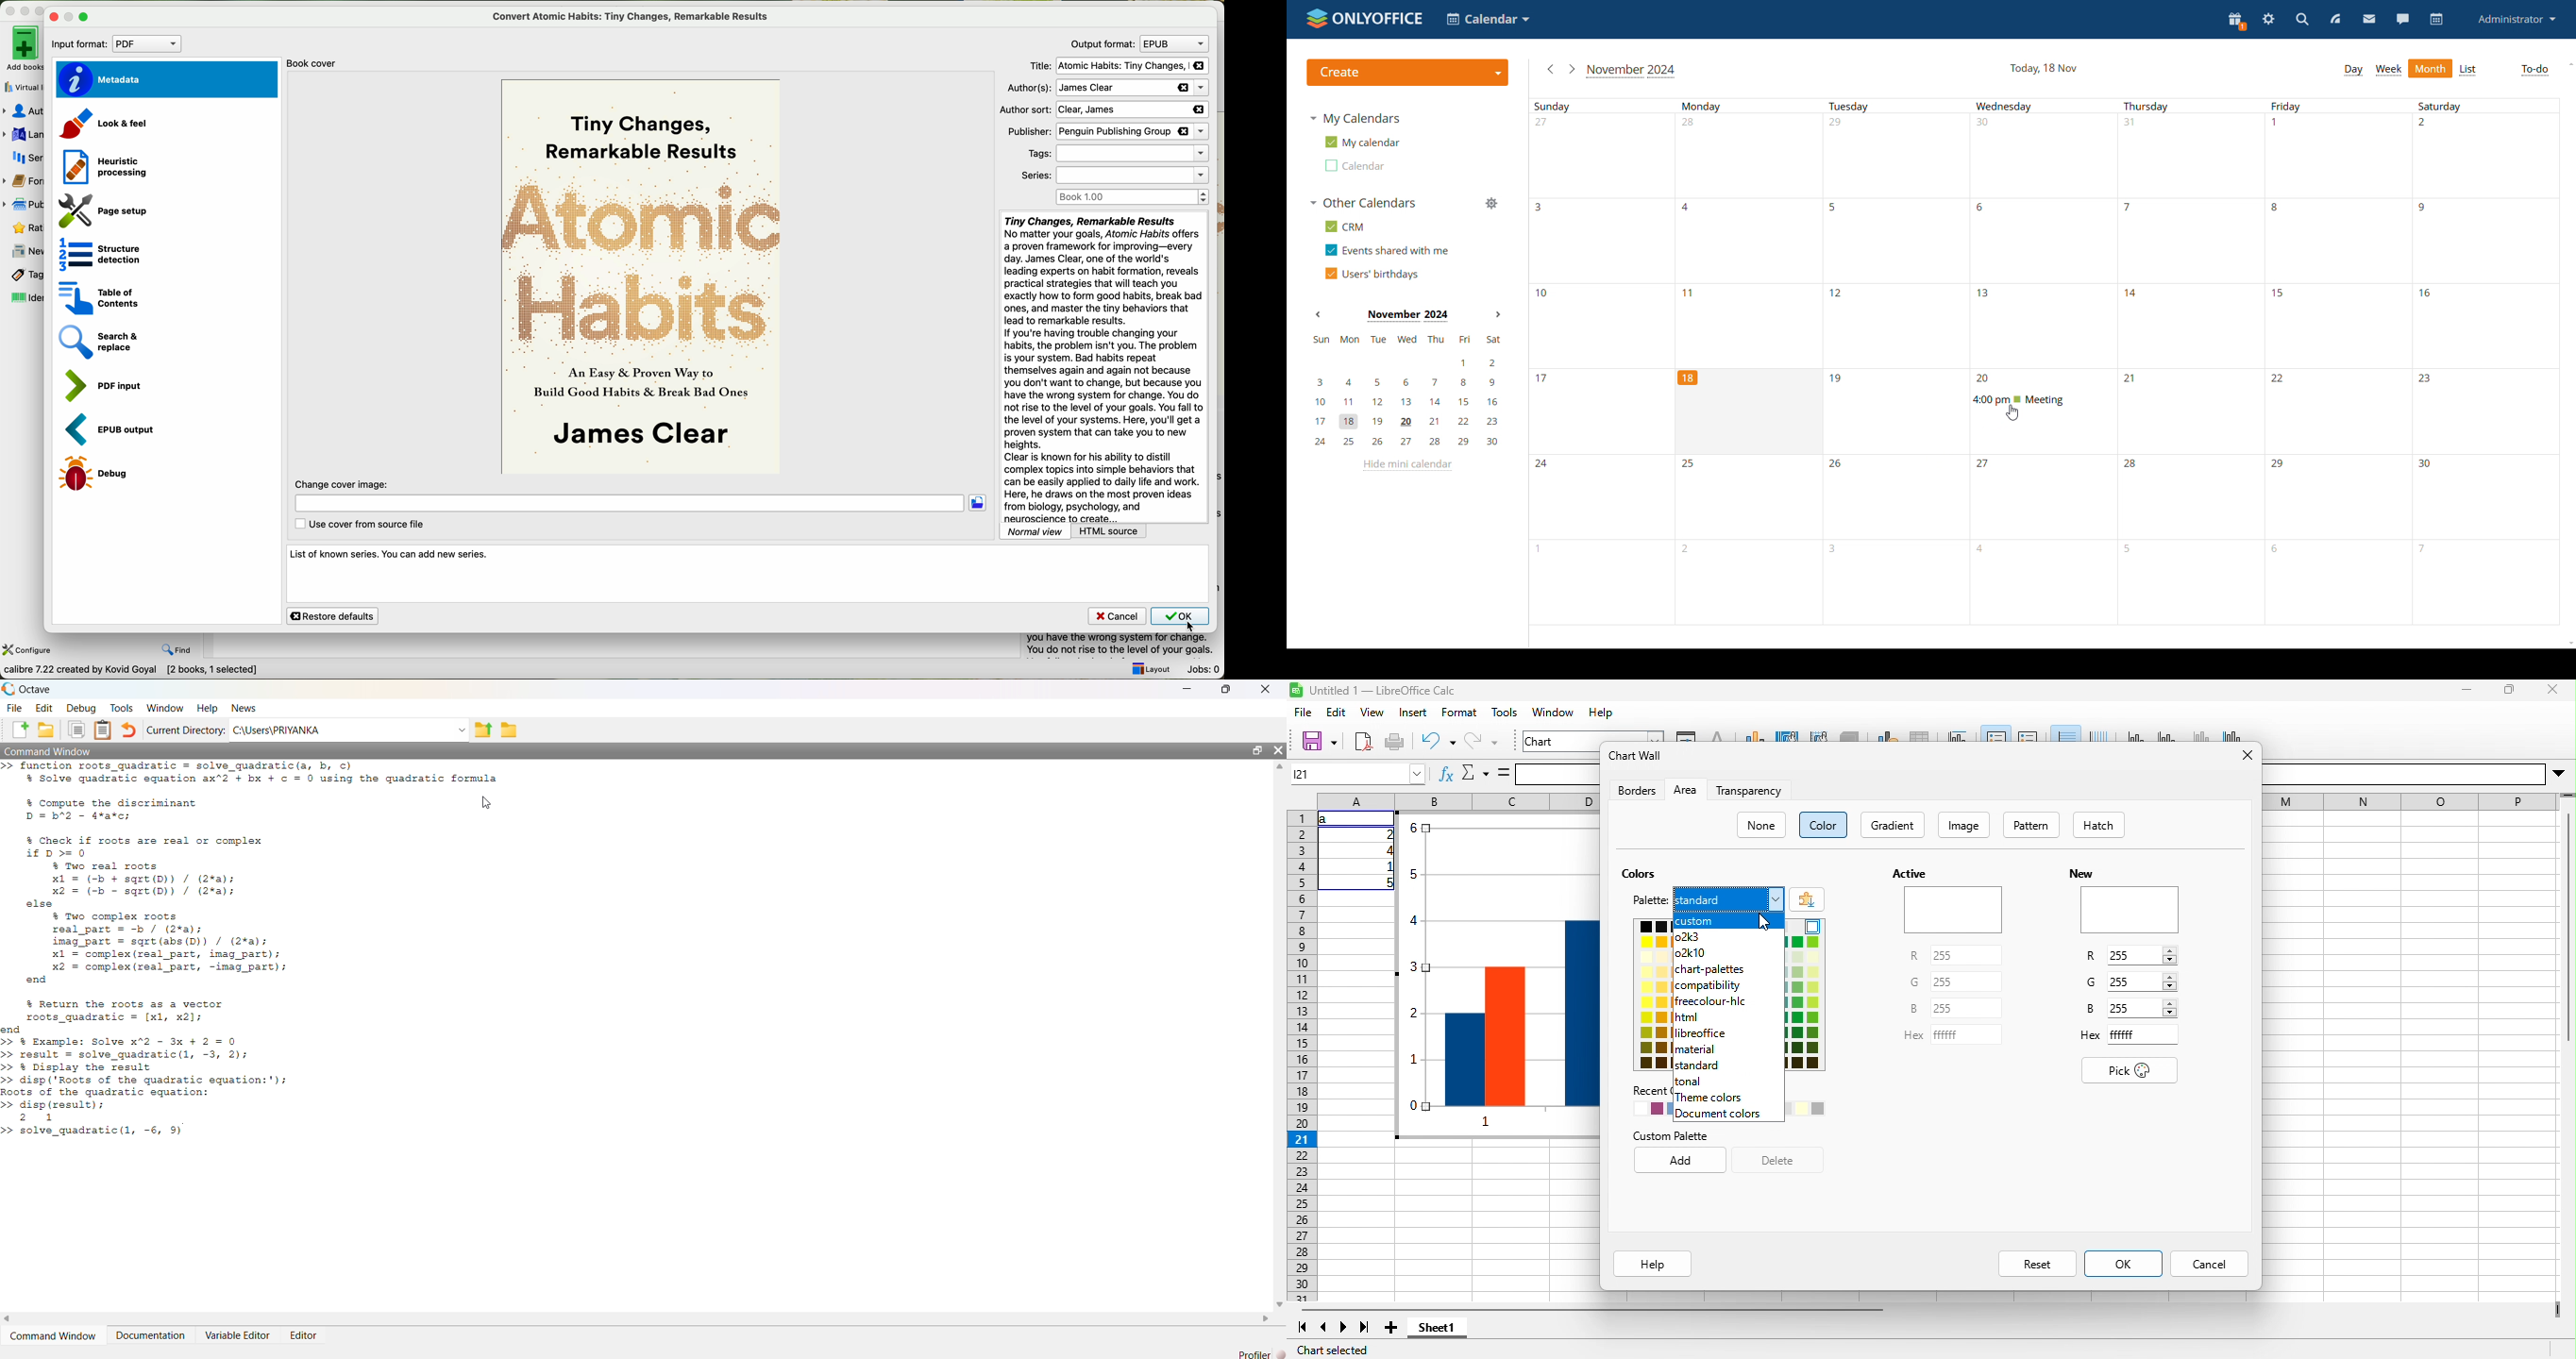  Describe the element at coordinates (1355, 119) in the screenshot. I see `my calendars` at that location.